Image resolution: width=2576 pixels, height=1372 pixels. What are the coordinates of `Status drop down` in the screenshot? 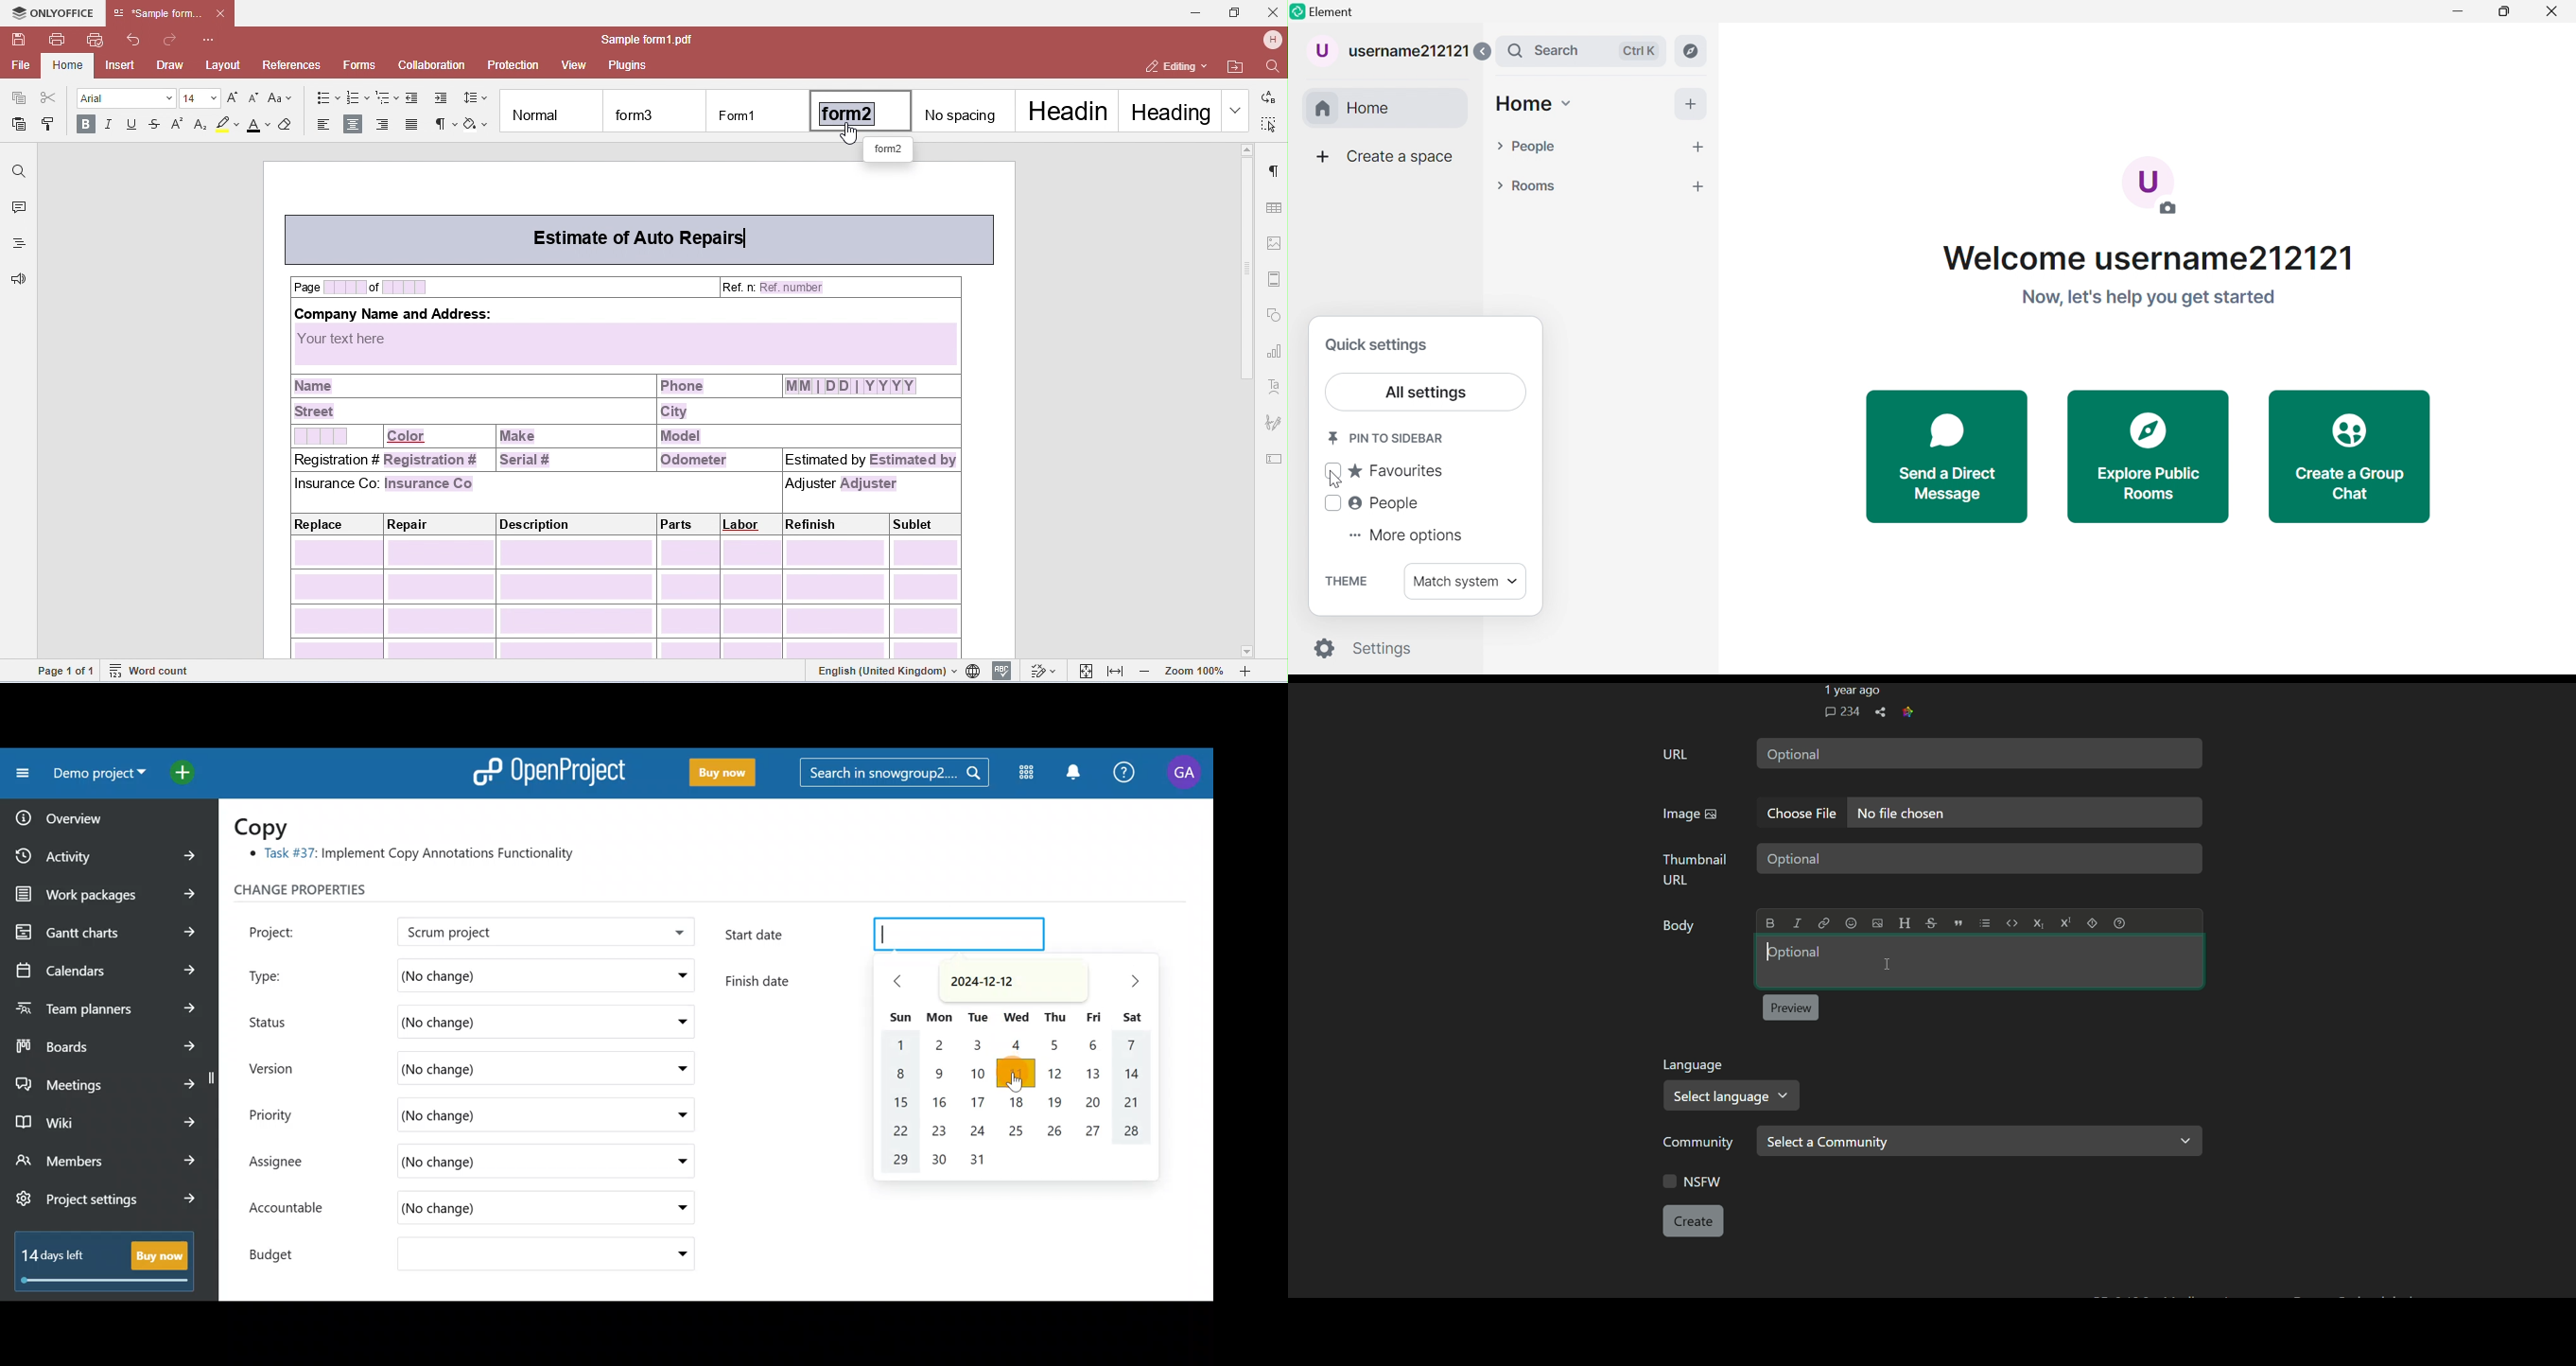 It's located at (678, 1022).